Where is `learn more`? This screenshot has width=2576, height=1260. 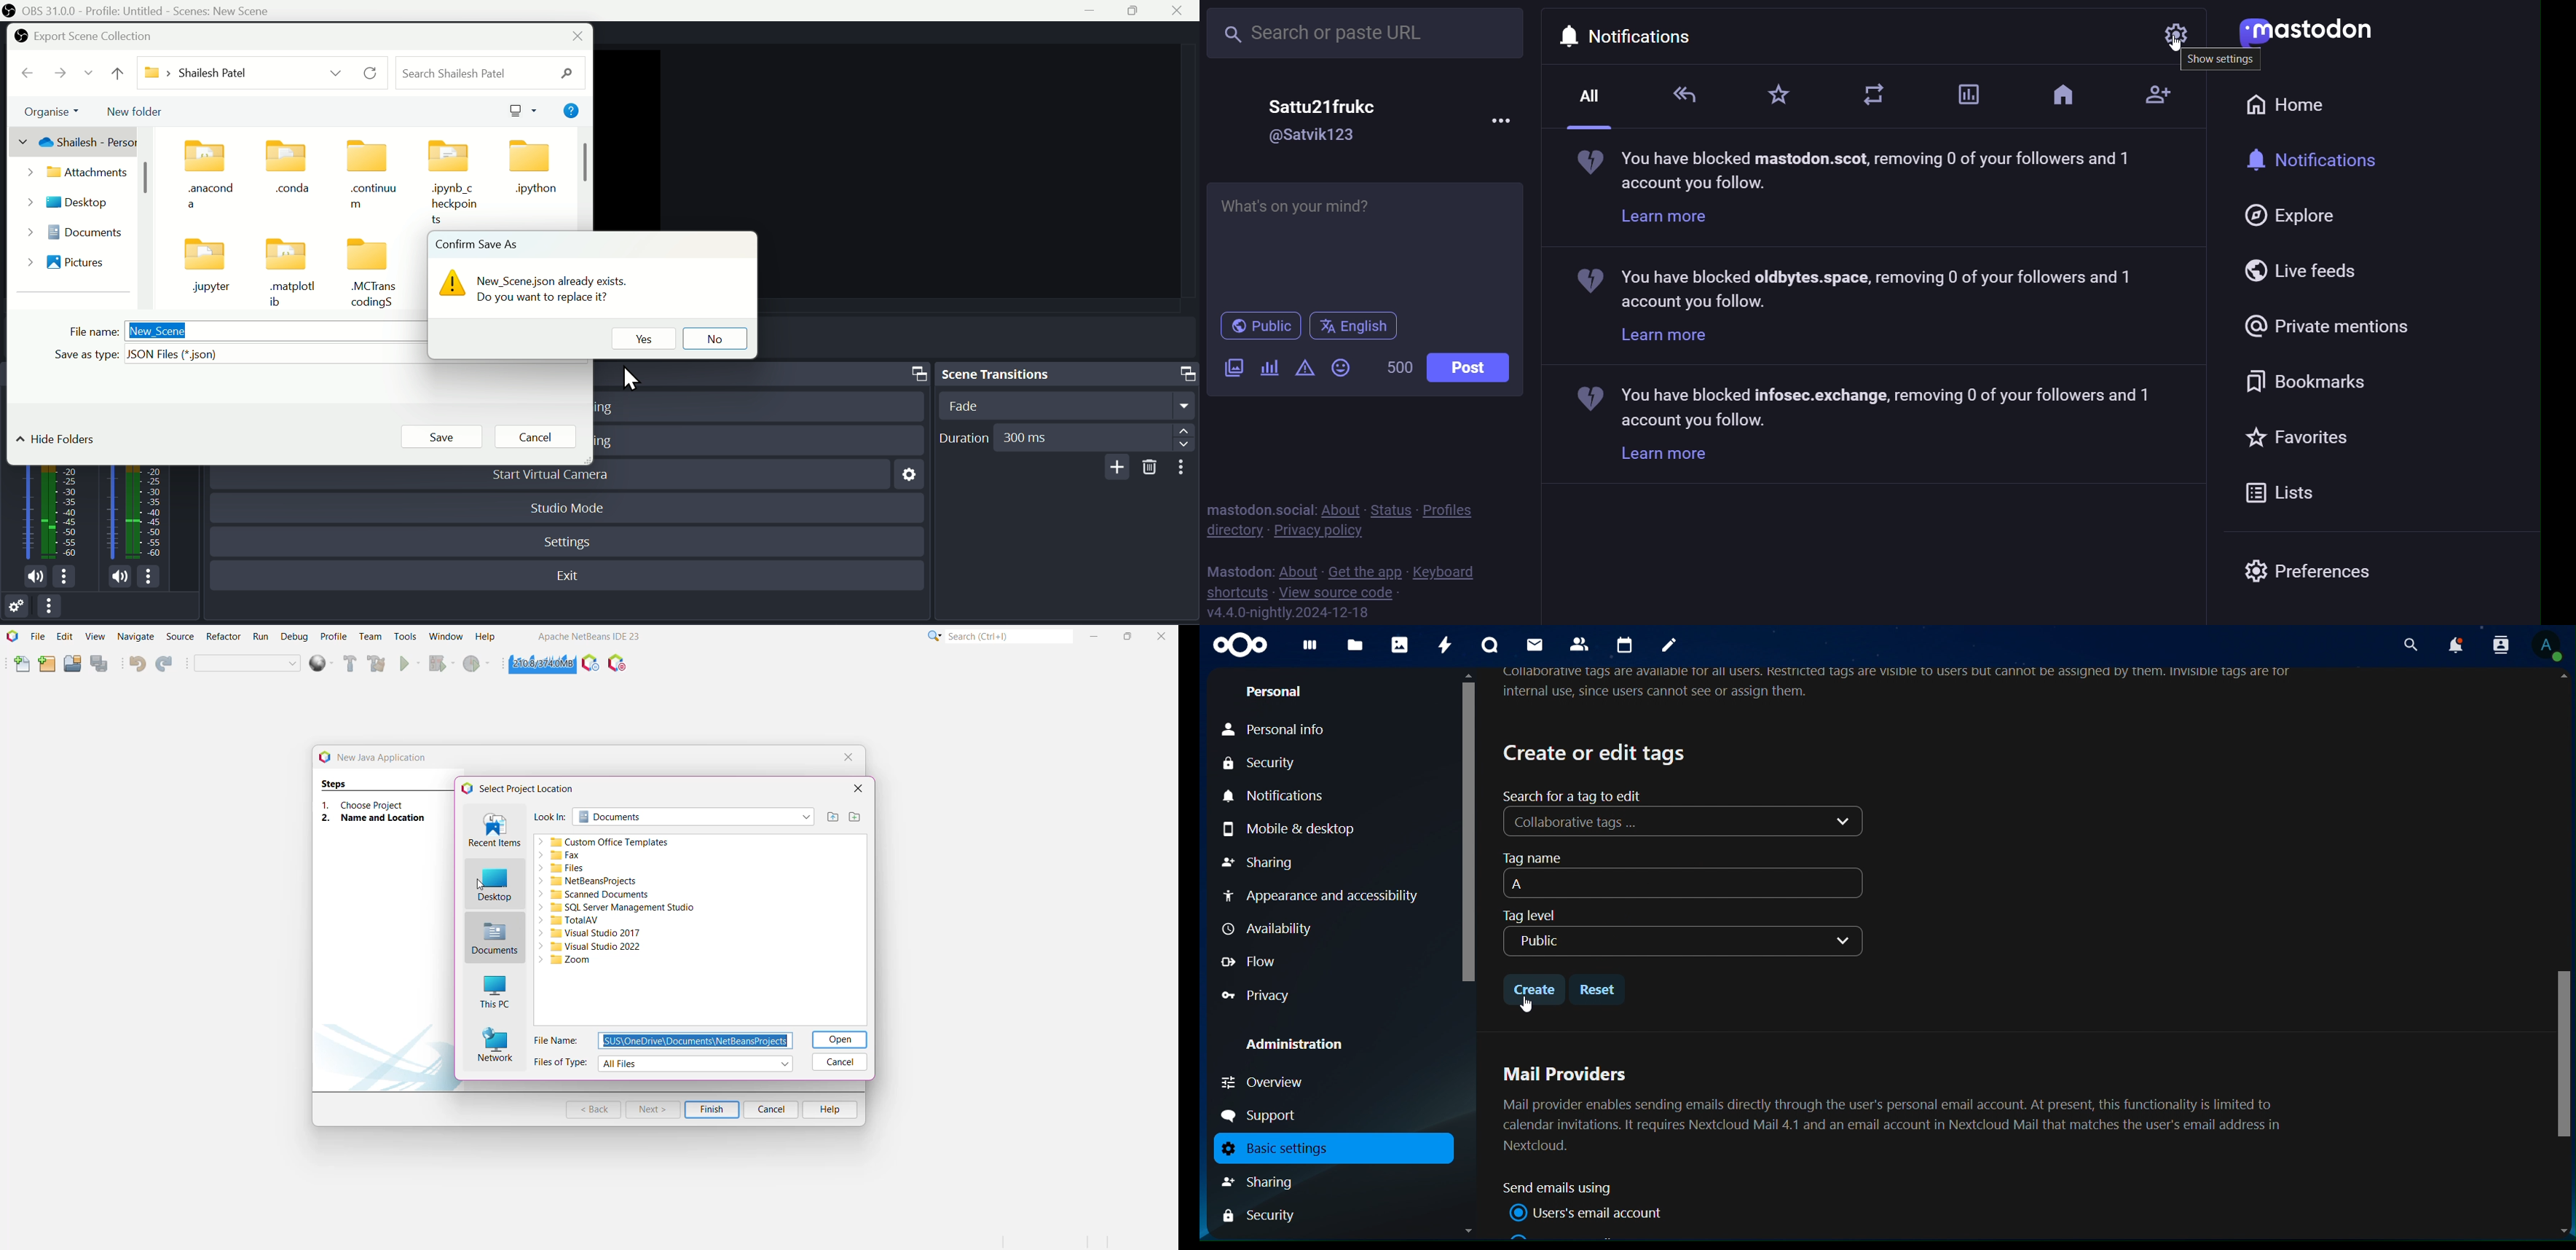 learn more is located at coordinates (1665, 218).